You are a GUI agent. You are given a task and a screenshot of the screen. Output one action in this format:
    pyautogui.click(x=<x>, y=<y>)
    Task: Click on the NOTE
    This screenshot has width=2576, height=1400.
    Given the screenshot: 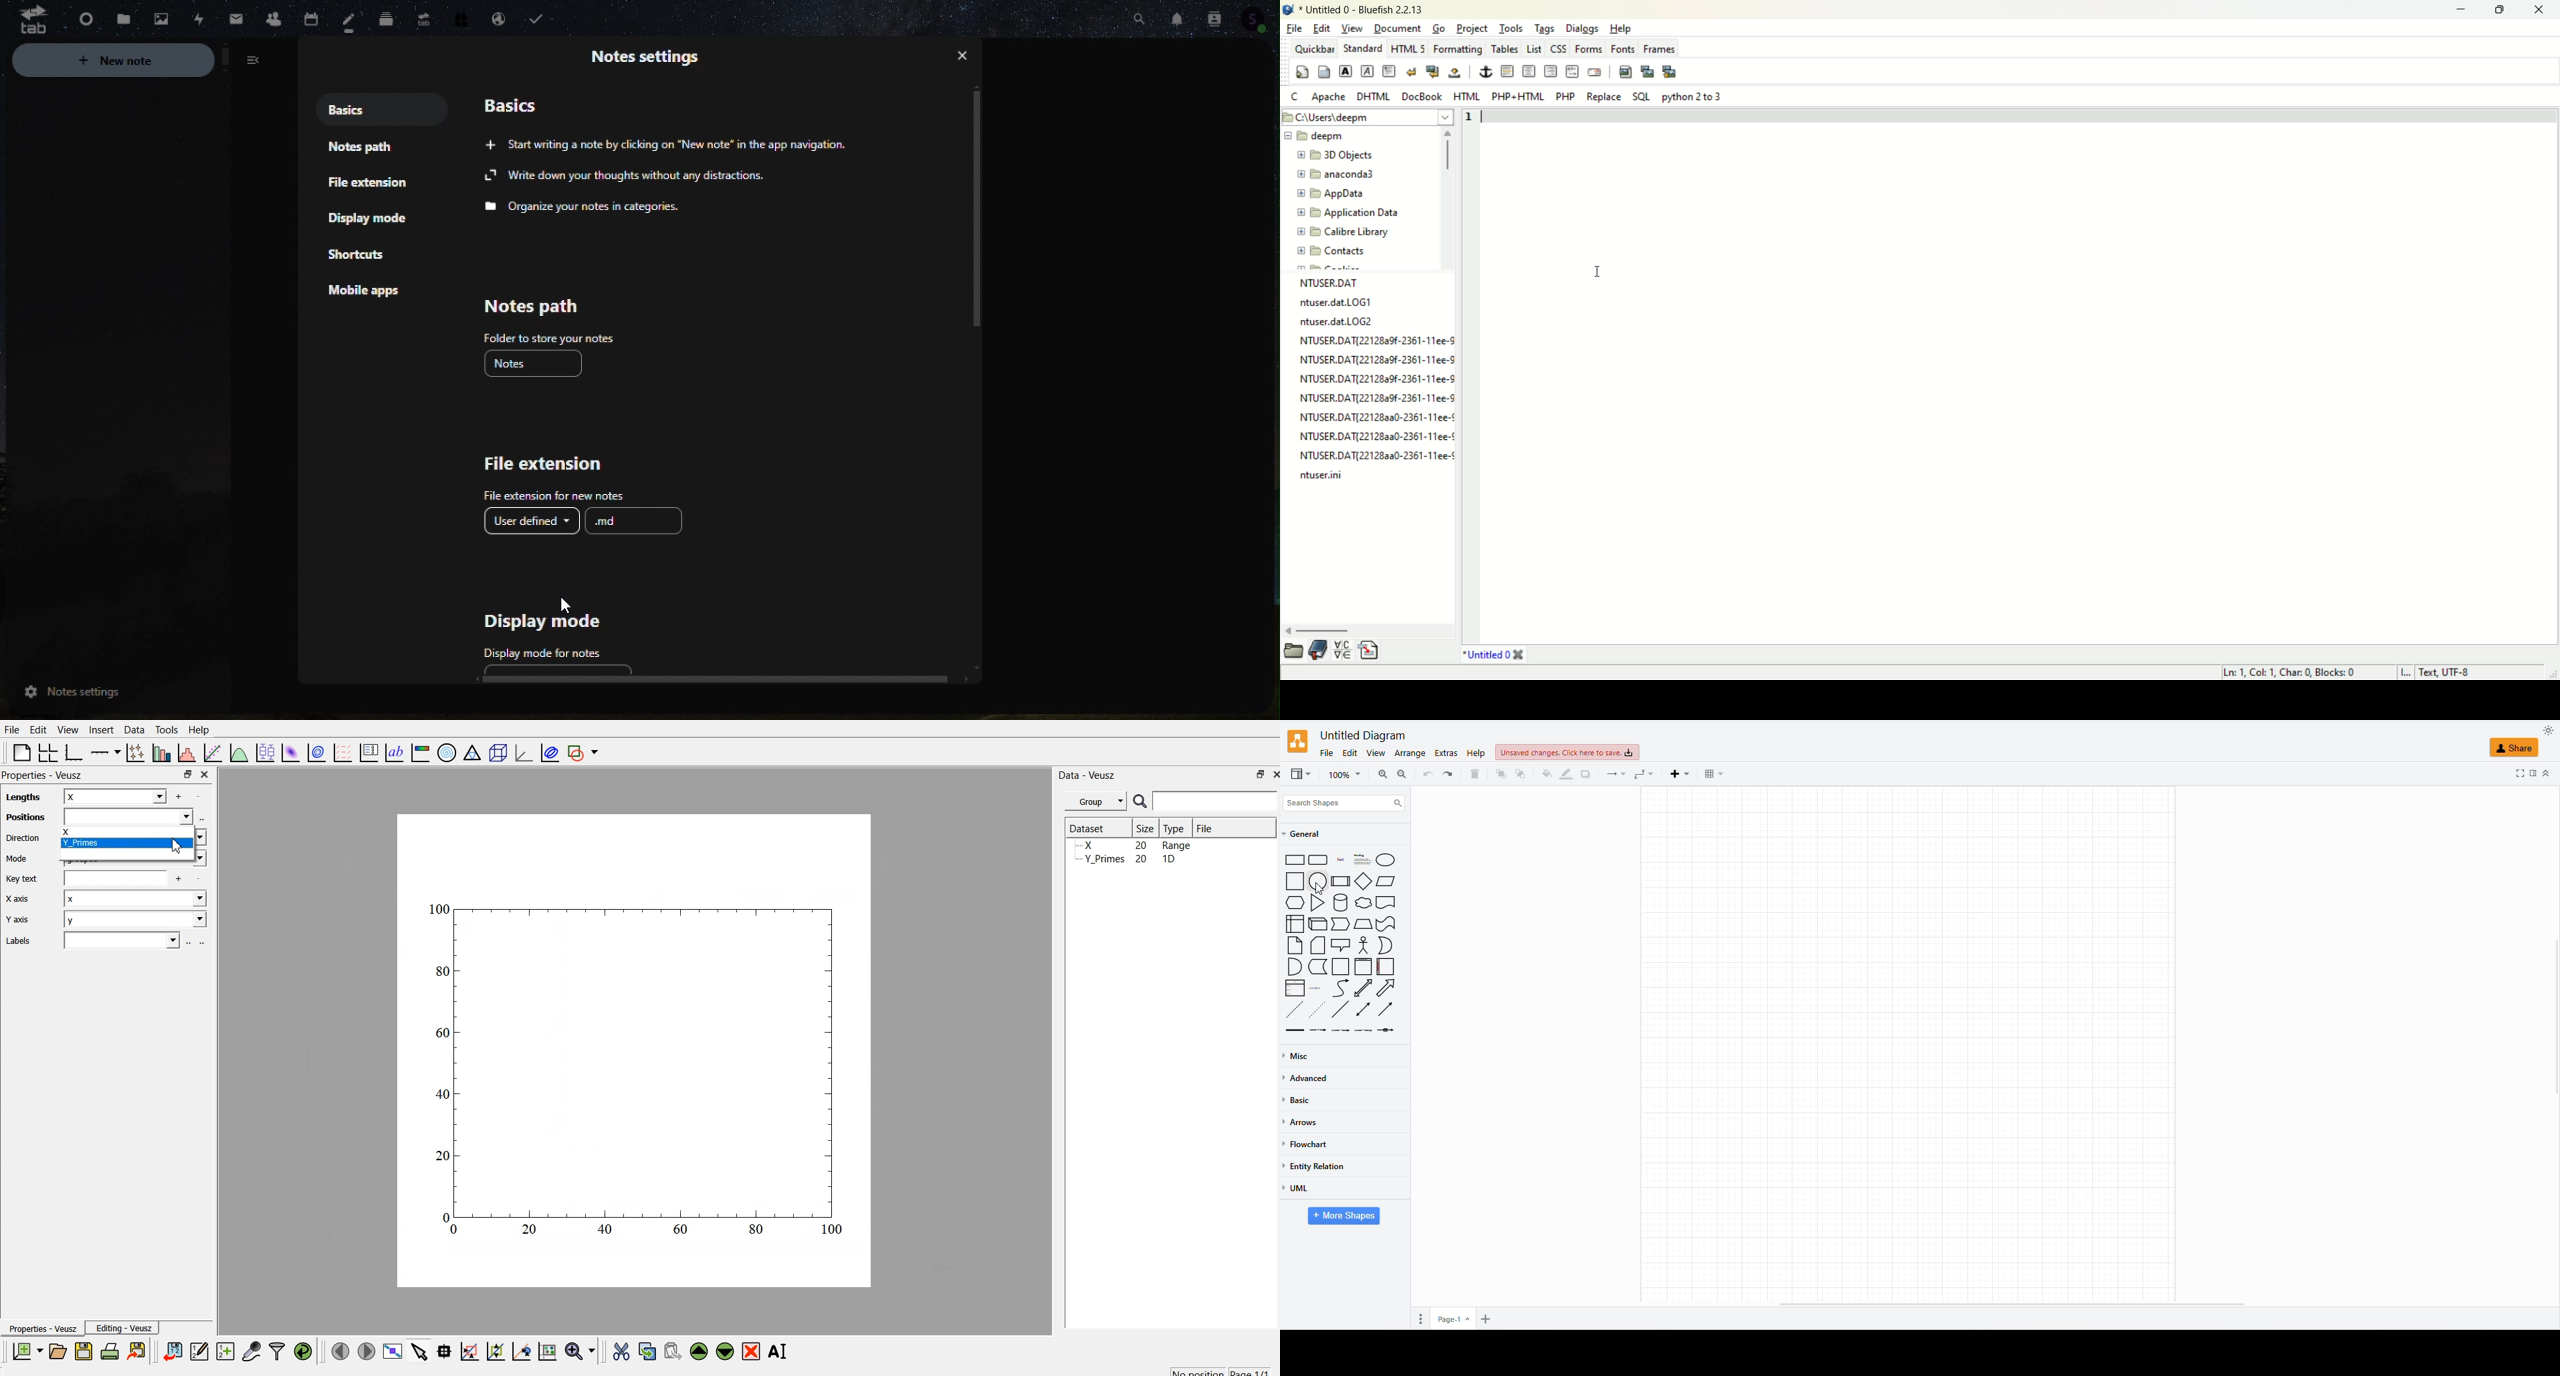 What is the action you would take?
    pyautogui.click(x=1293, y=946)
    